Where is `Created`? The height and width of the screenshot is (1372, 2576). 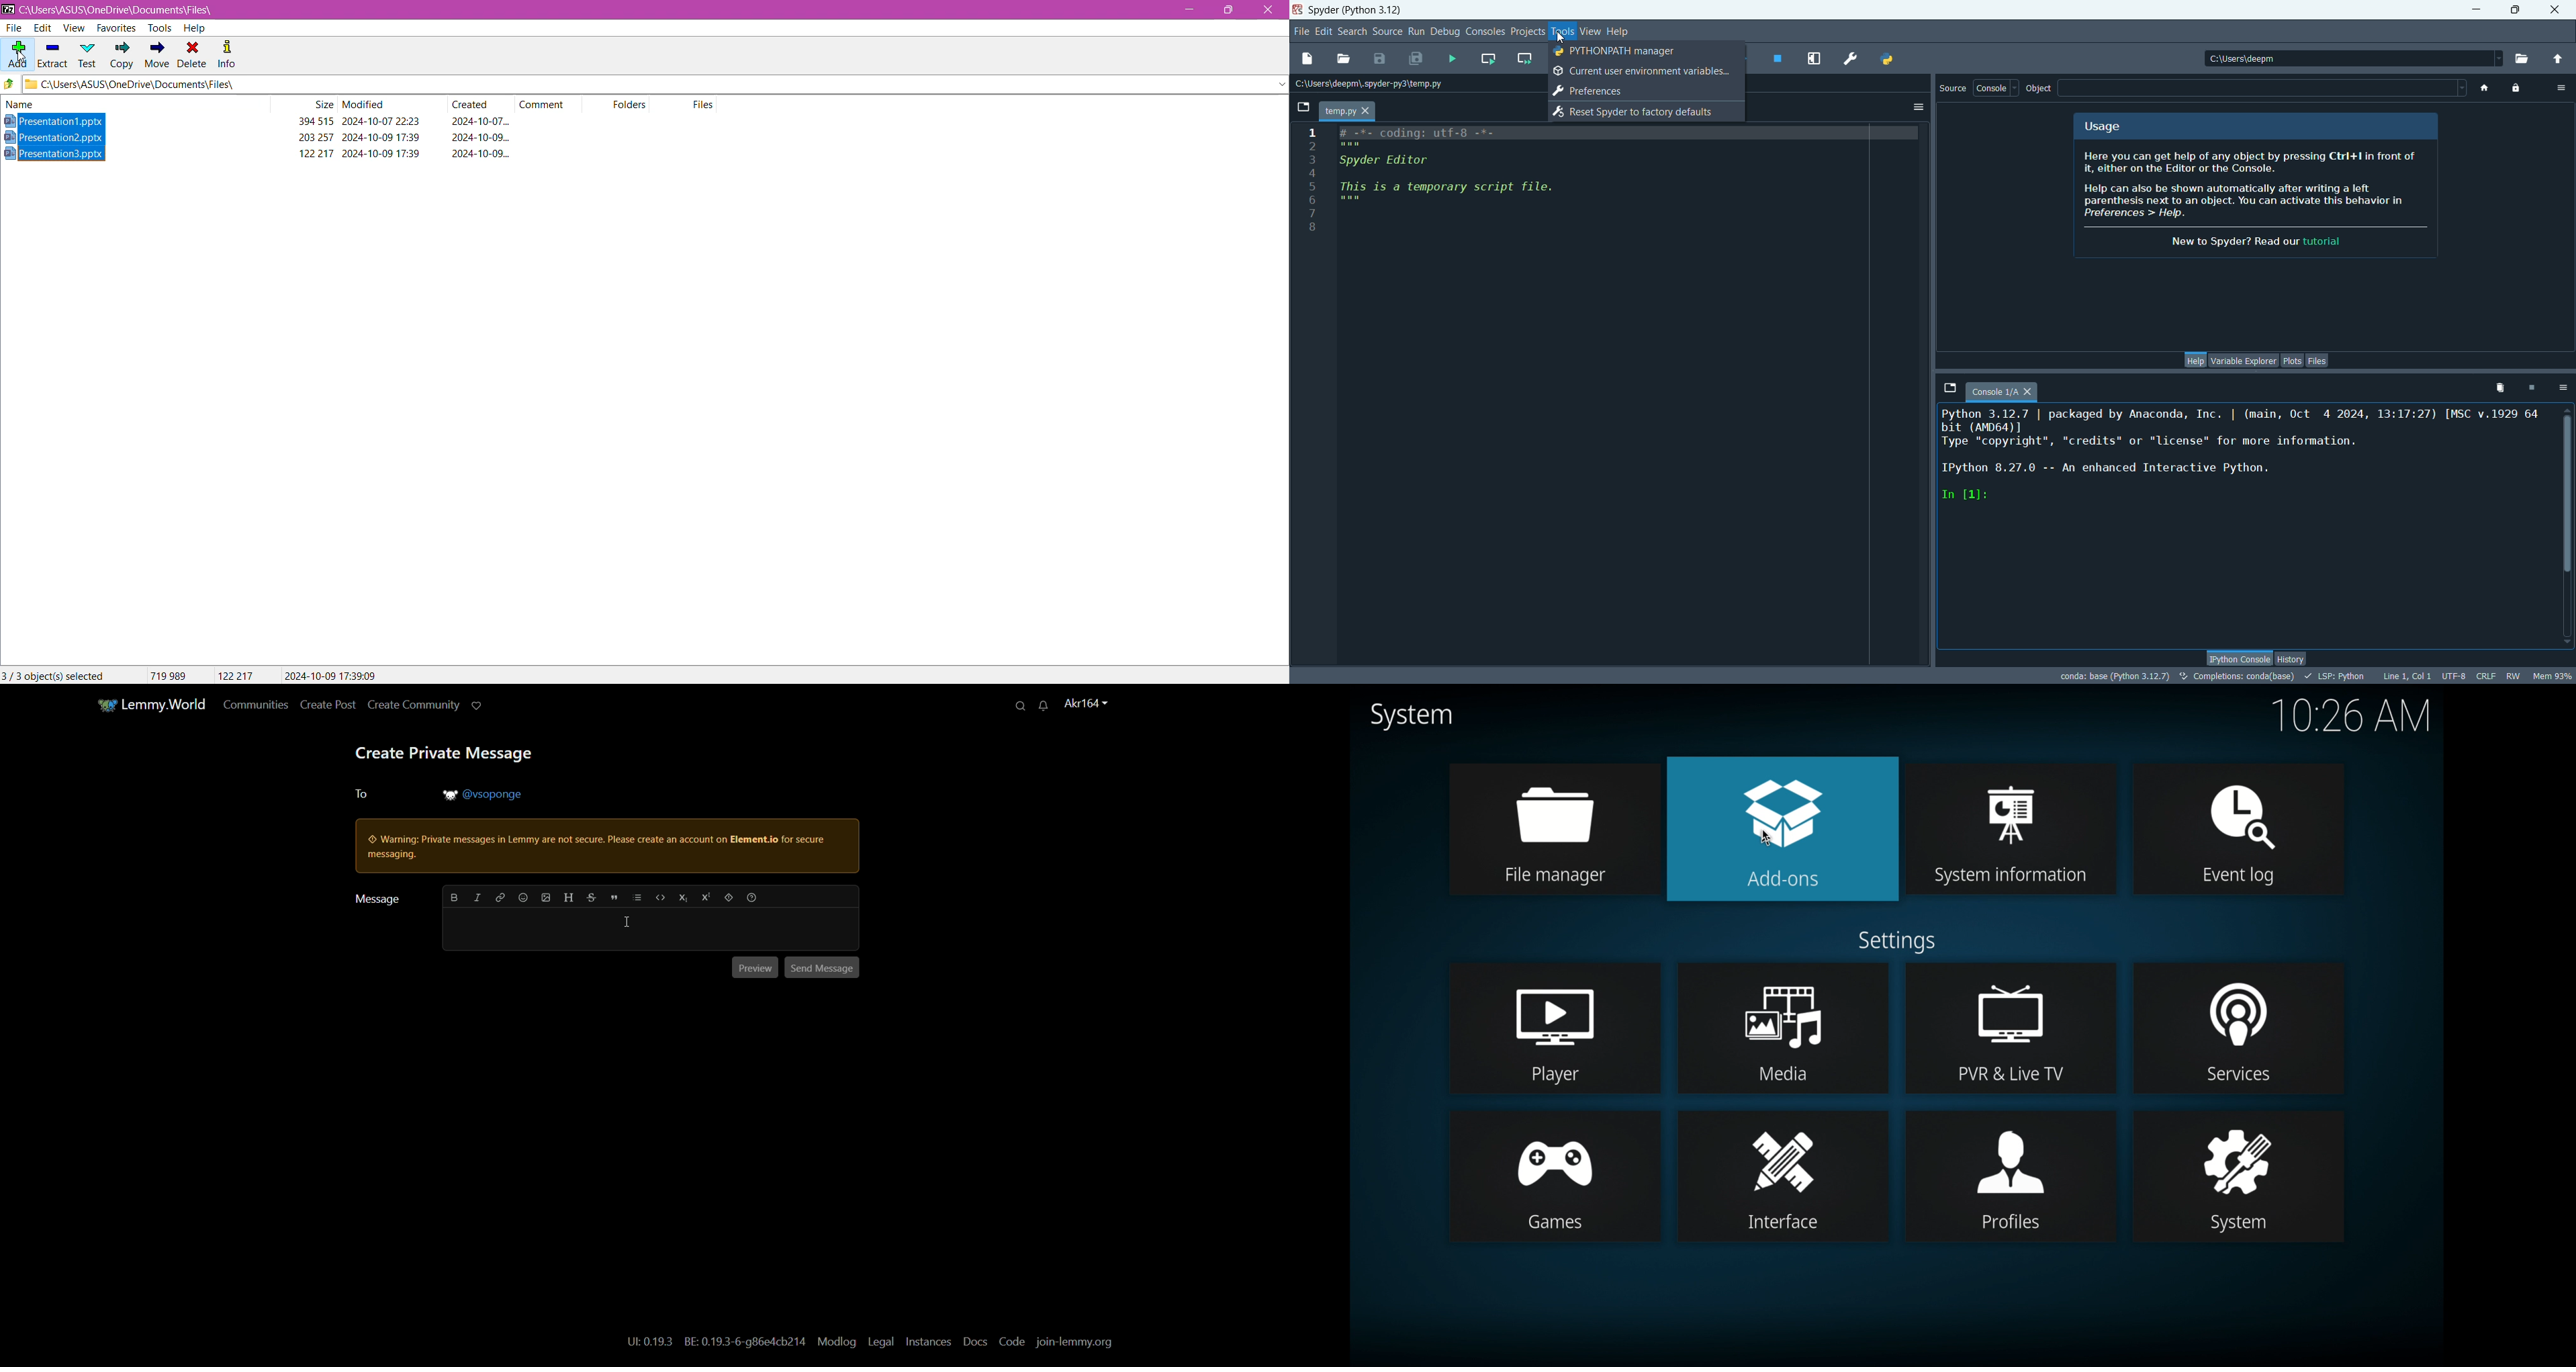 Created is located at coordinates (475, 105).